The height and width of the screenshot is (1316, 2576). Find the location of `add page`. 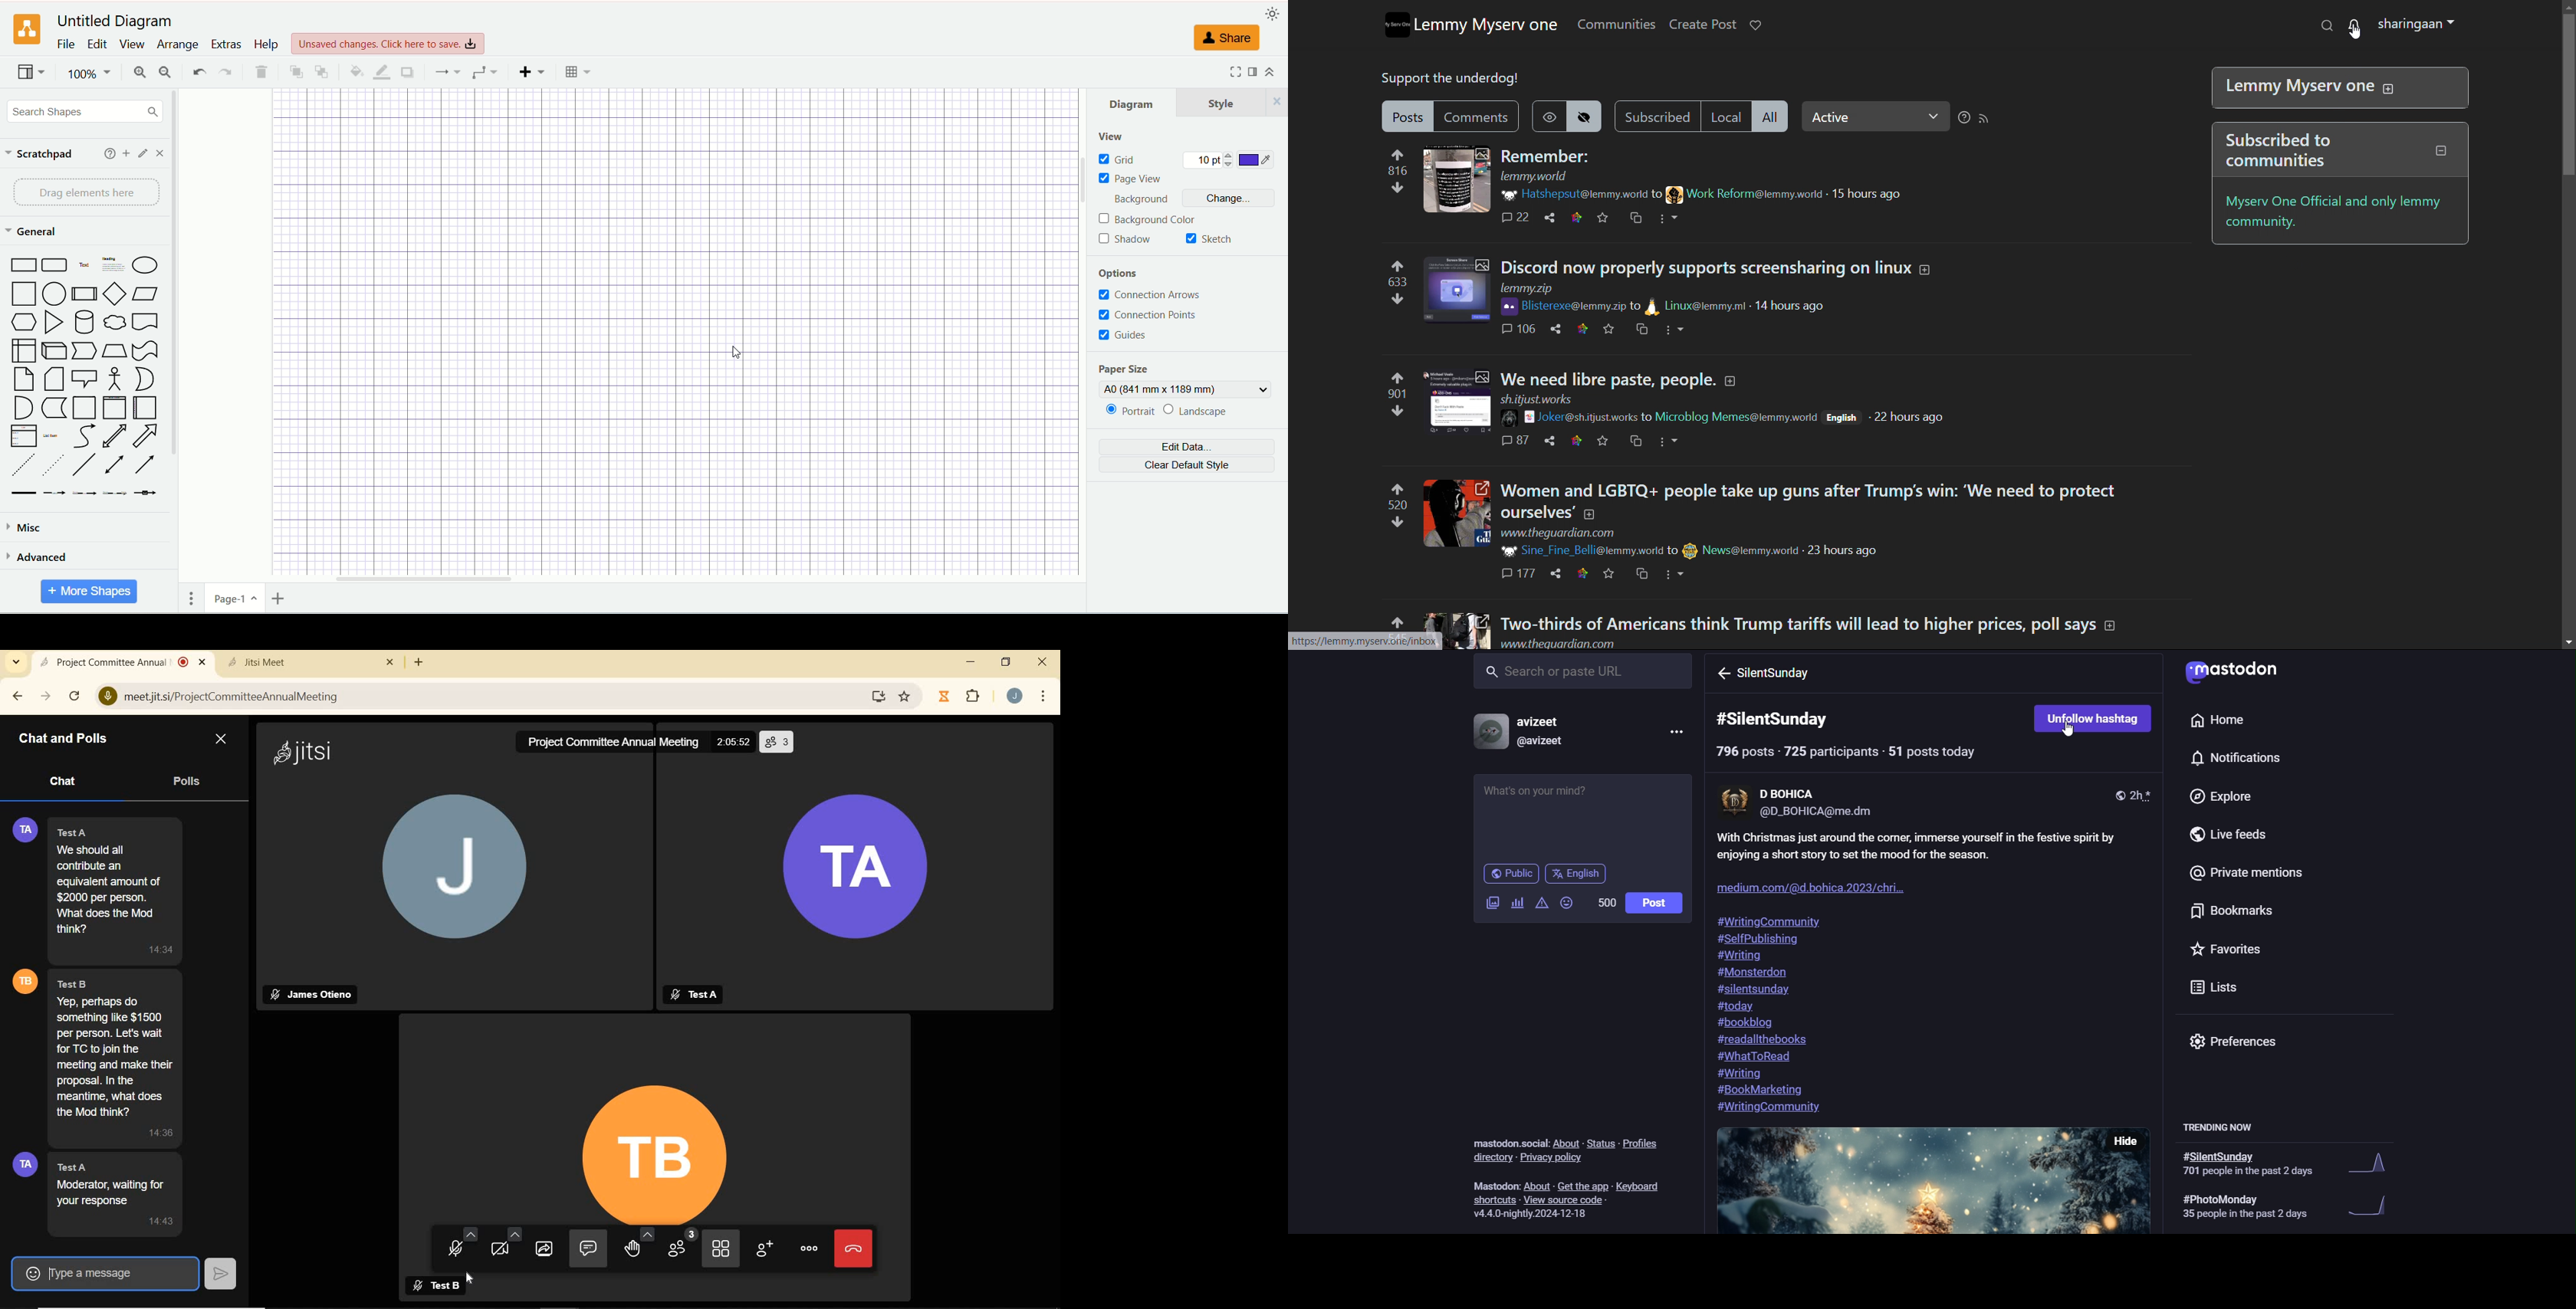

add page is located at coordinates (282, 597).